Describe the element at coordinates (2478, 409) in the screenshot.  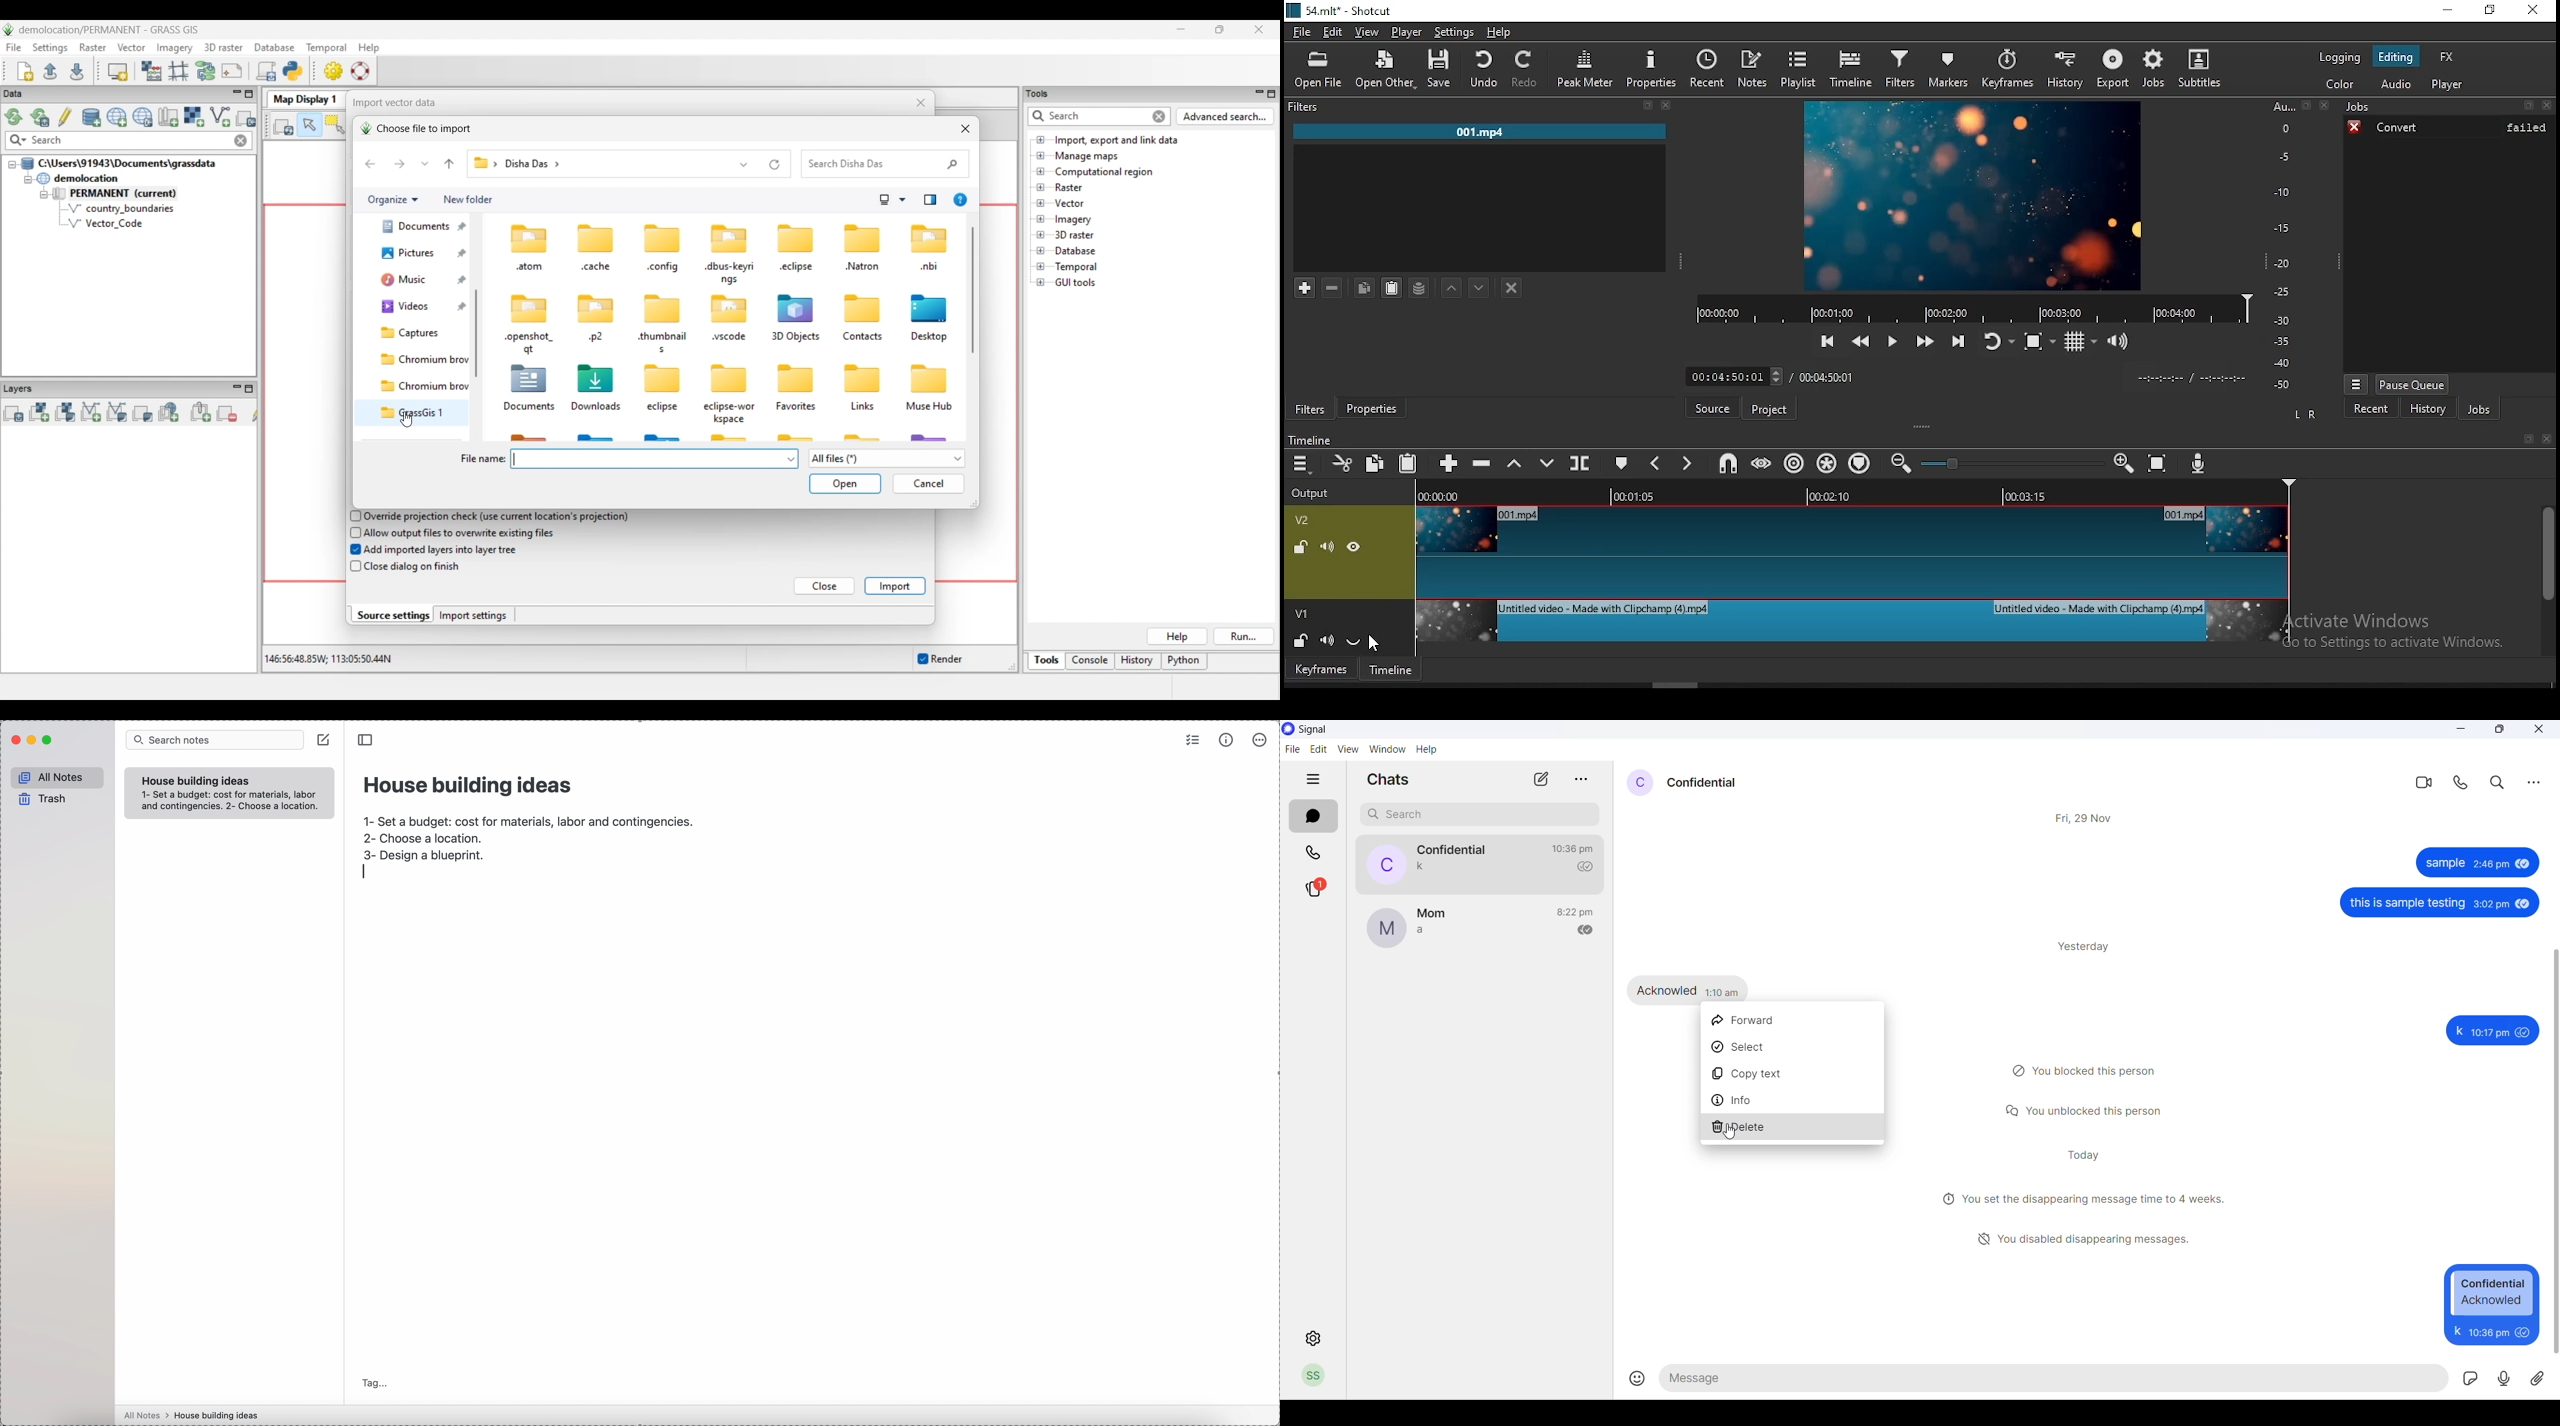
I see `jobs` at that location.